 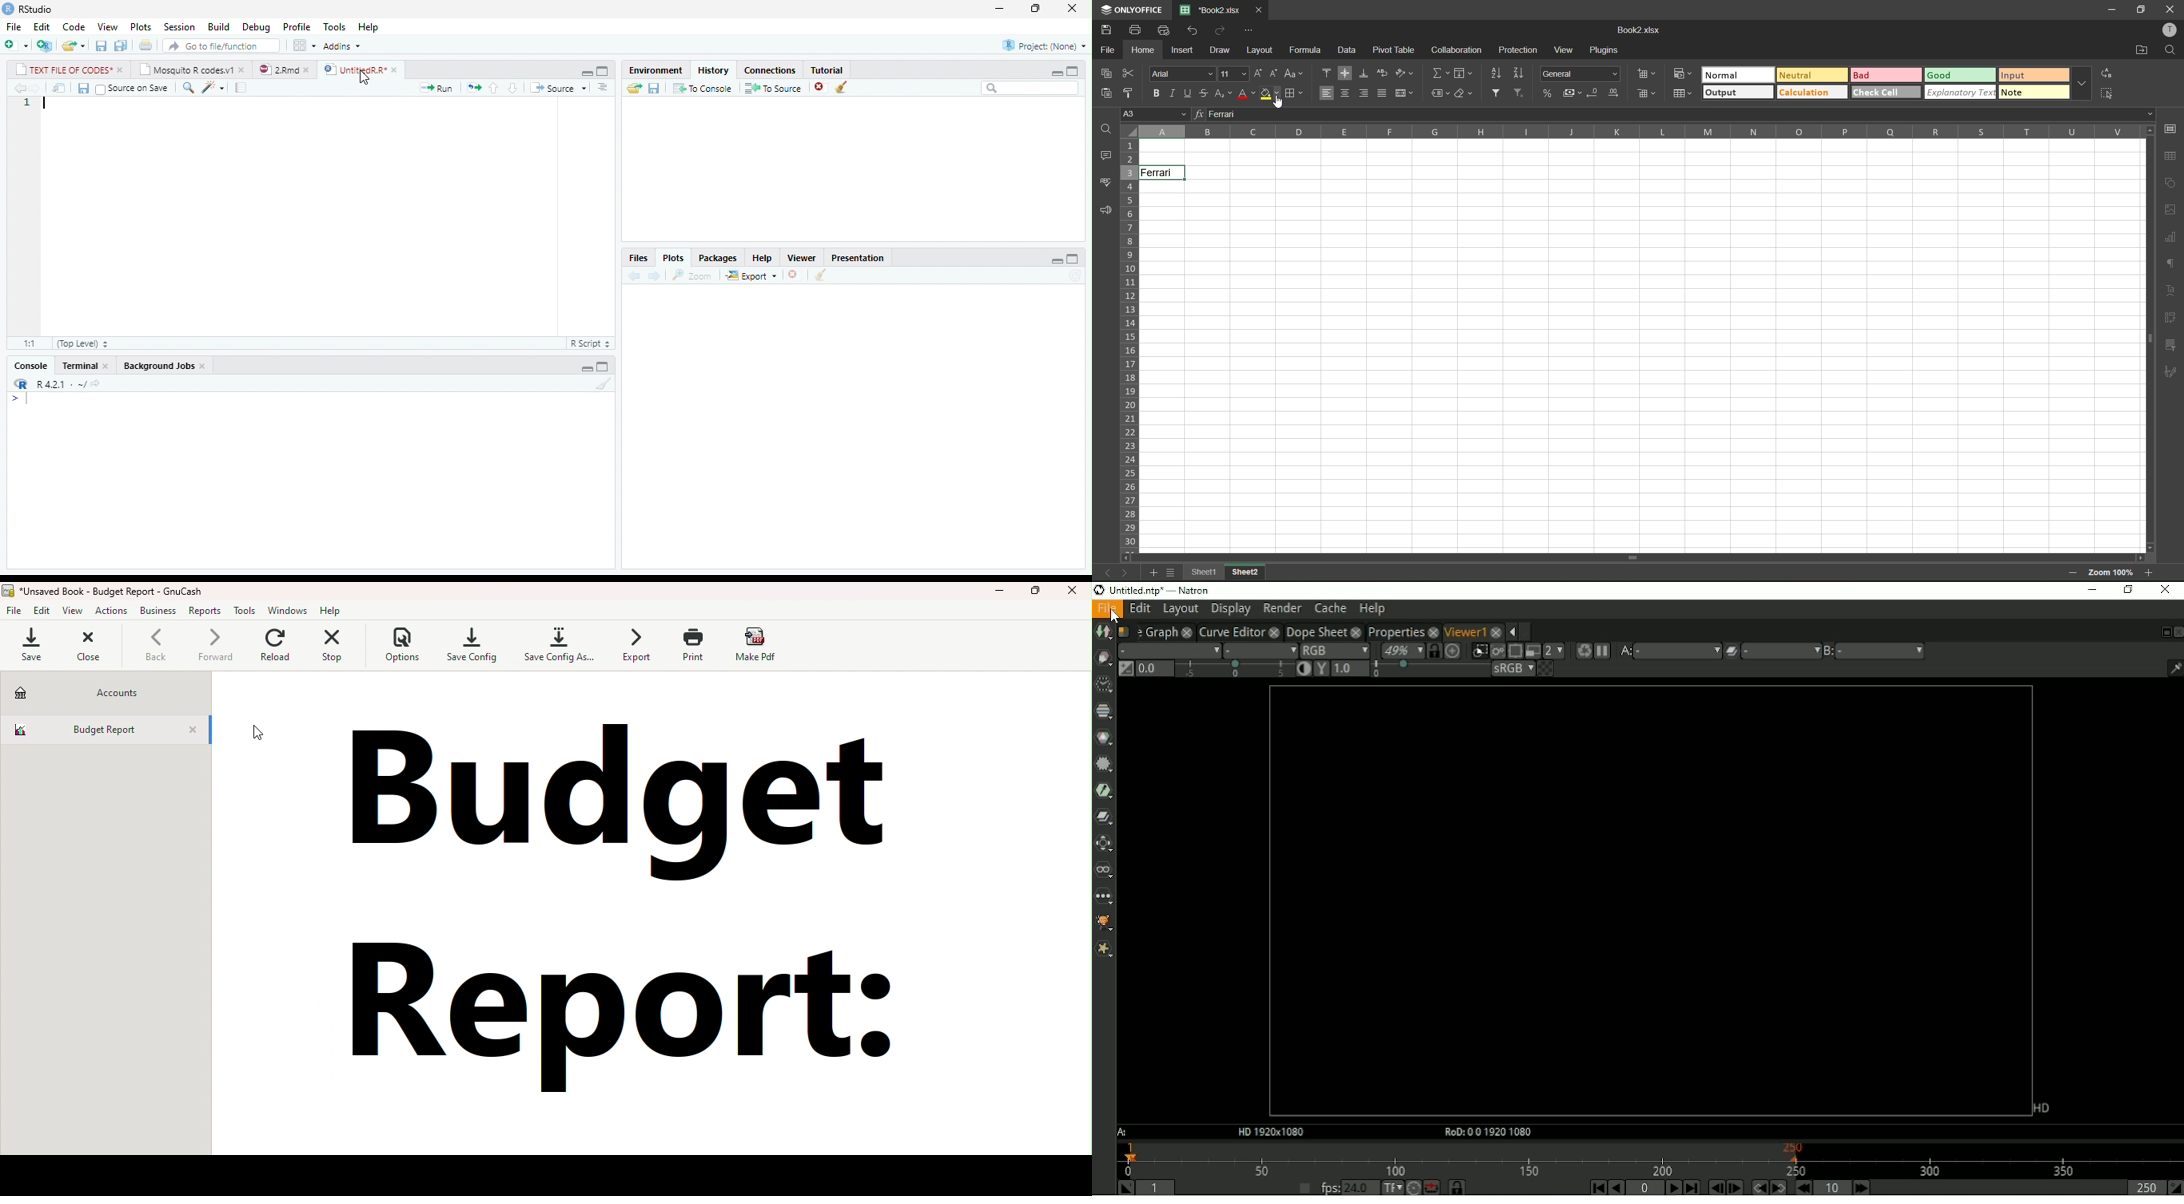 I want to click on back, so click(x=21, y=89).